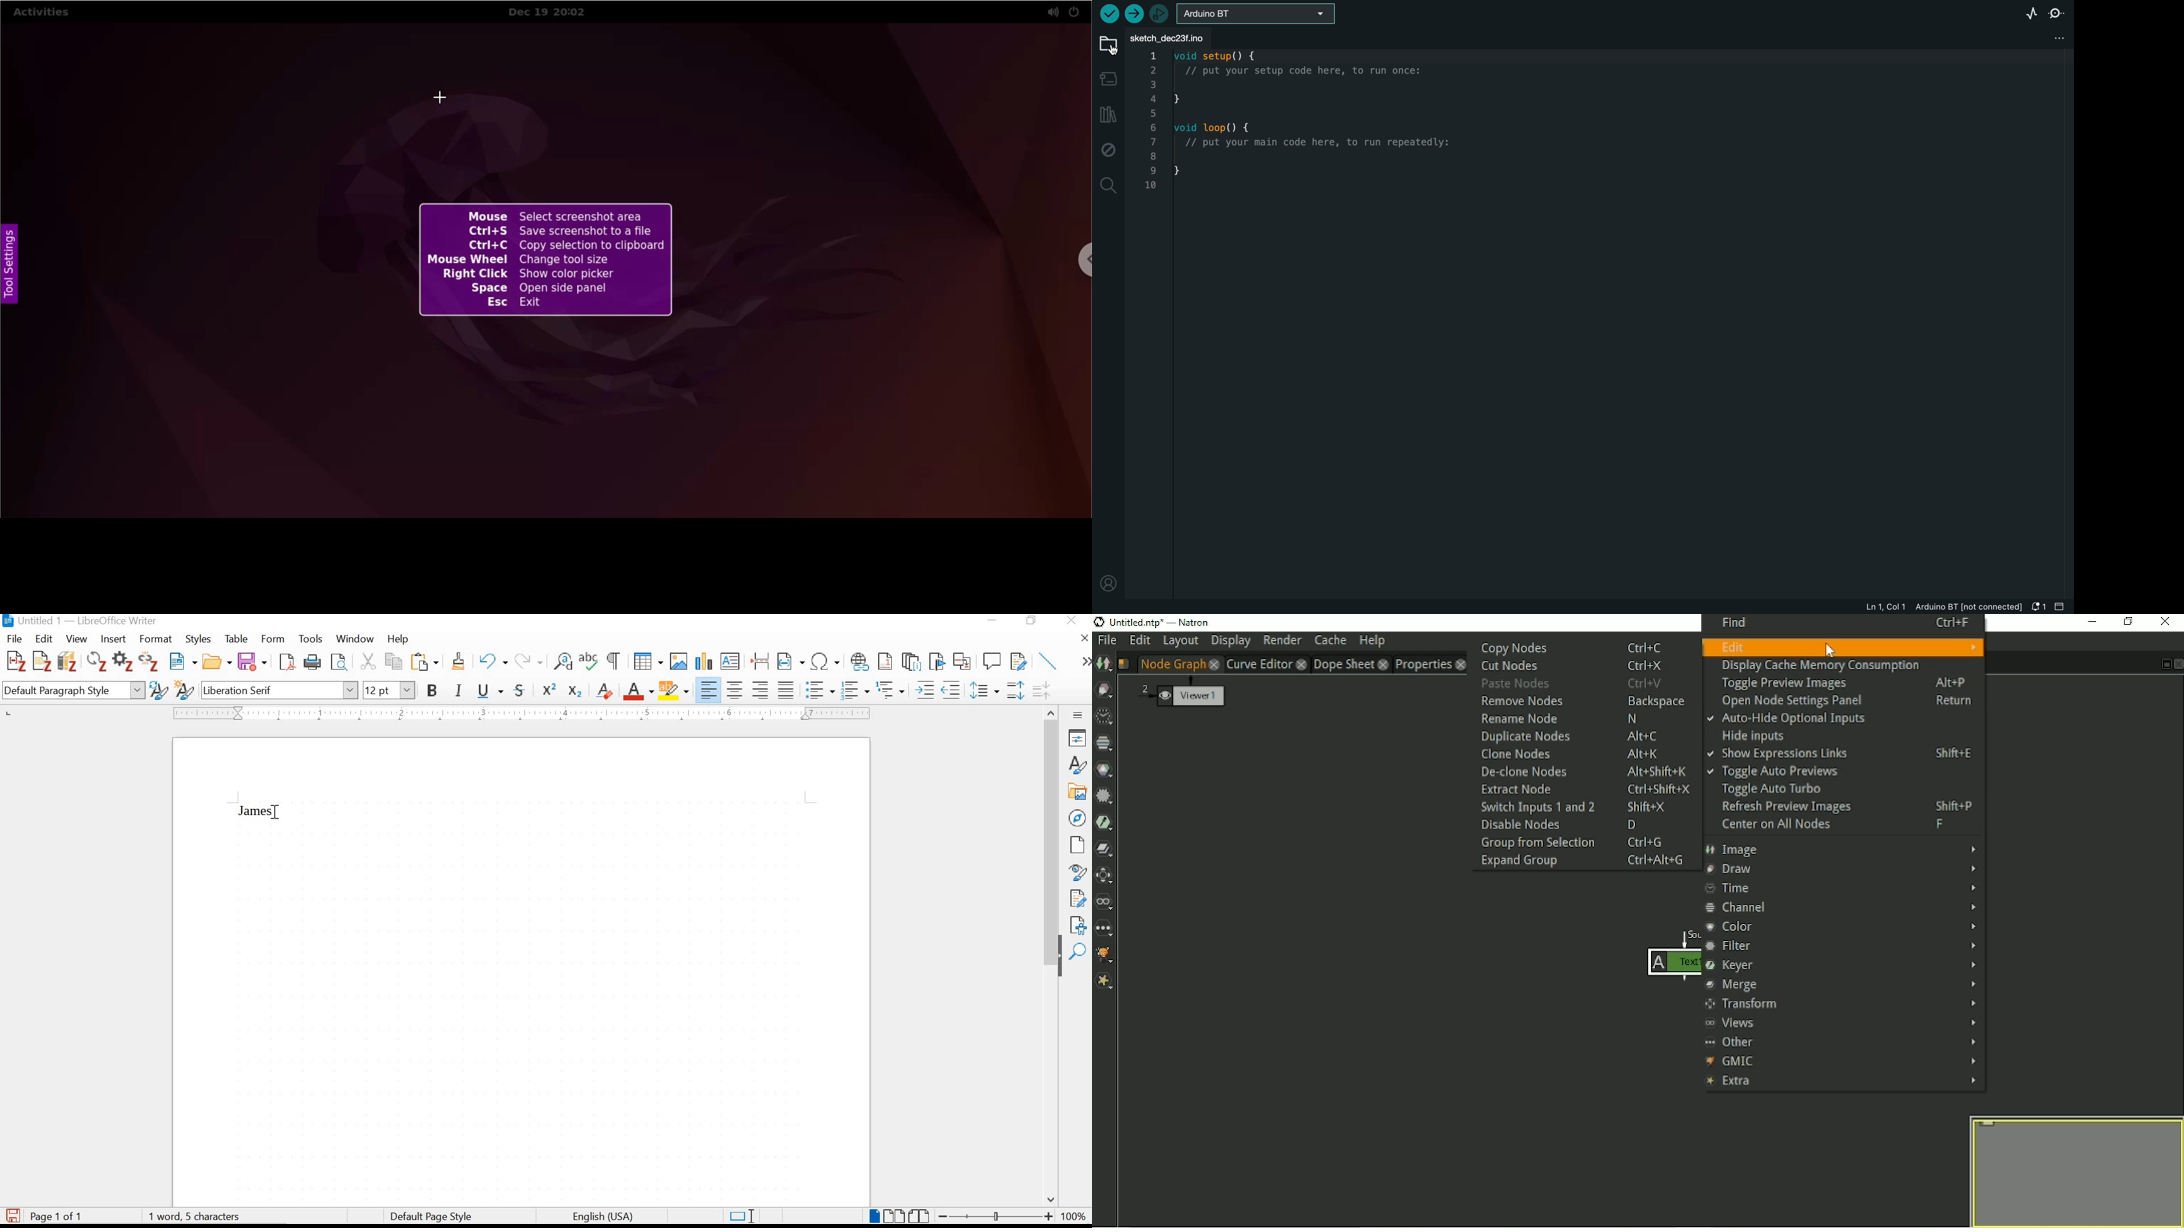 The image size is (2184, 1232). What do you see at coordinates (255, 811) in the screenshot?
I see `James` at bounding box center [255, 811].